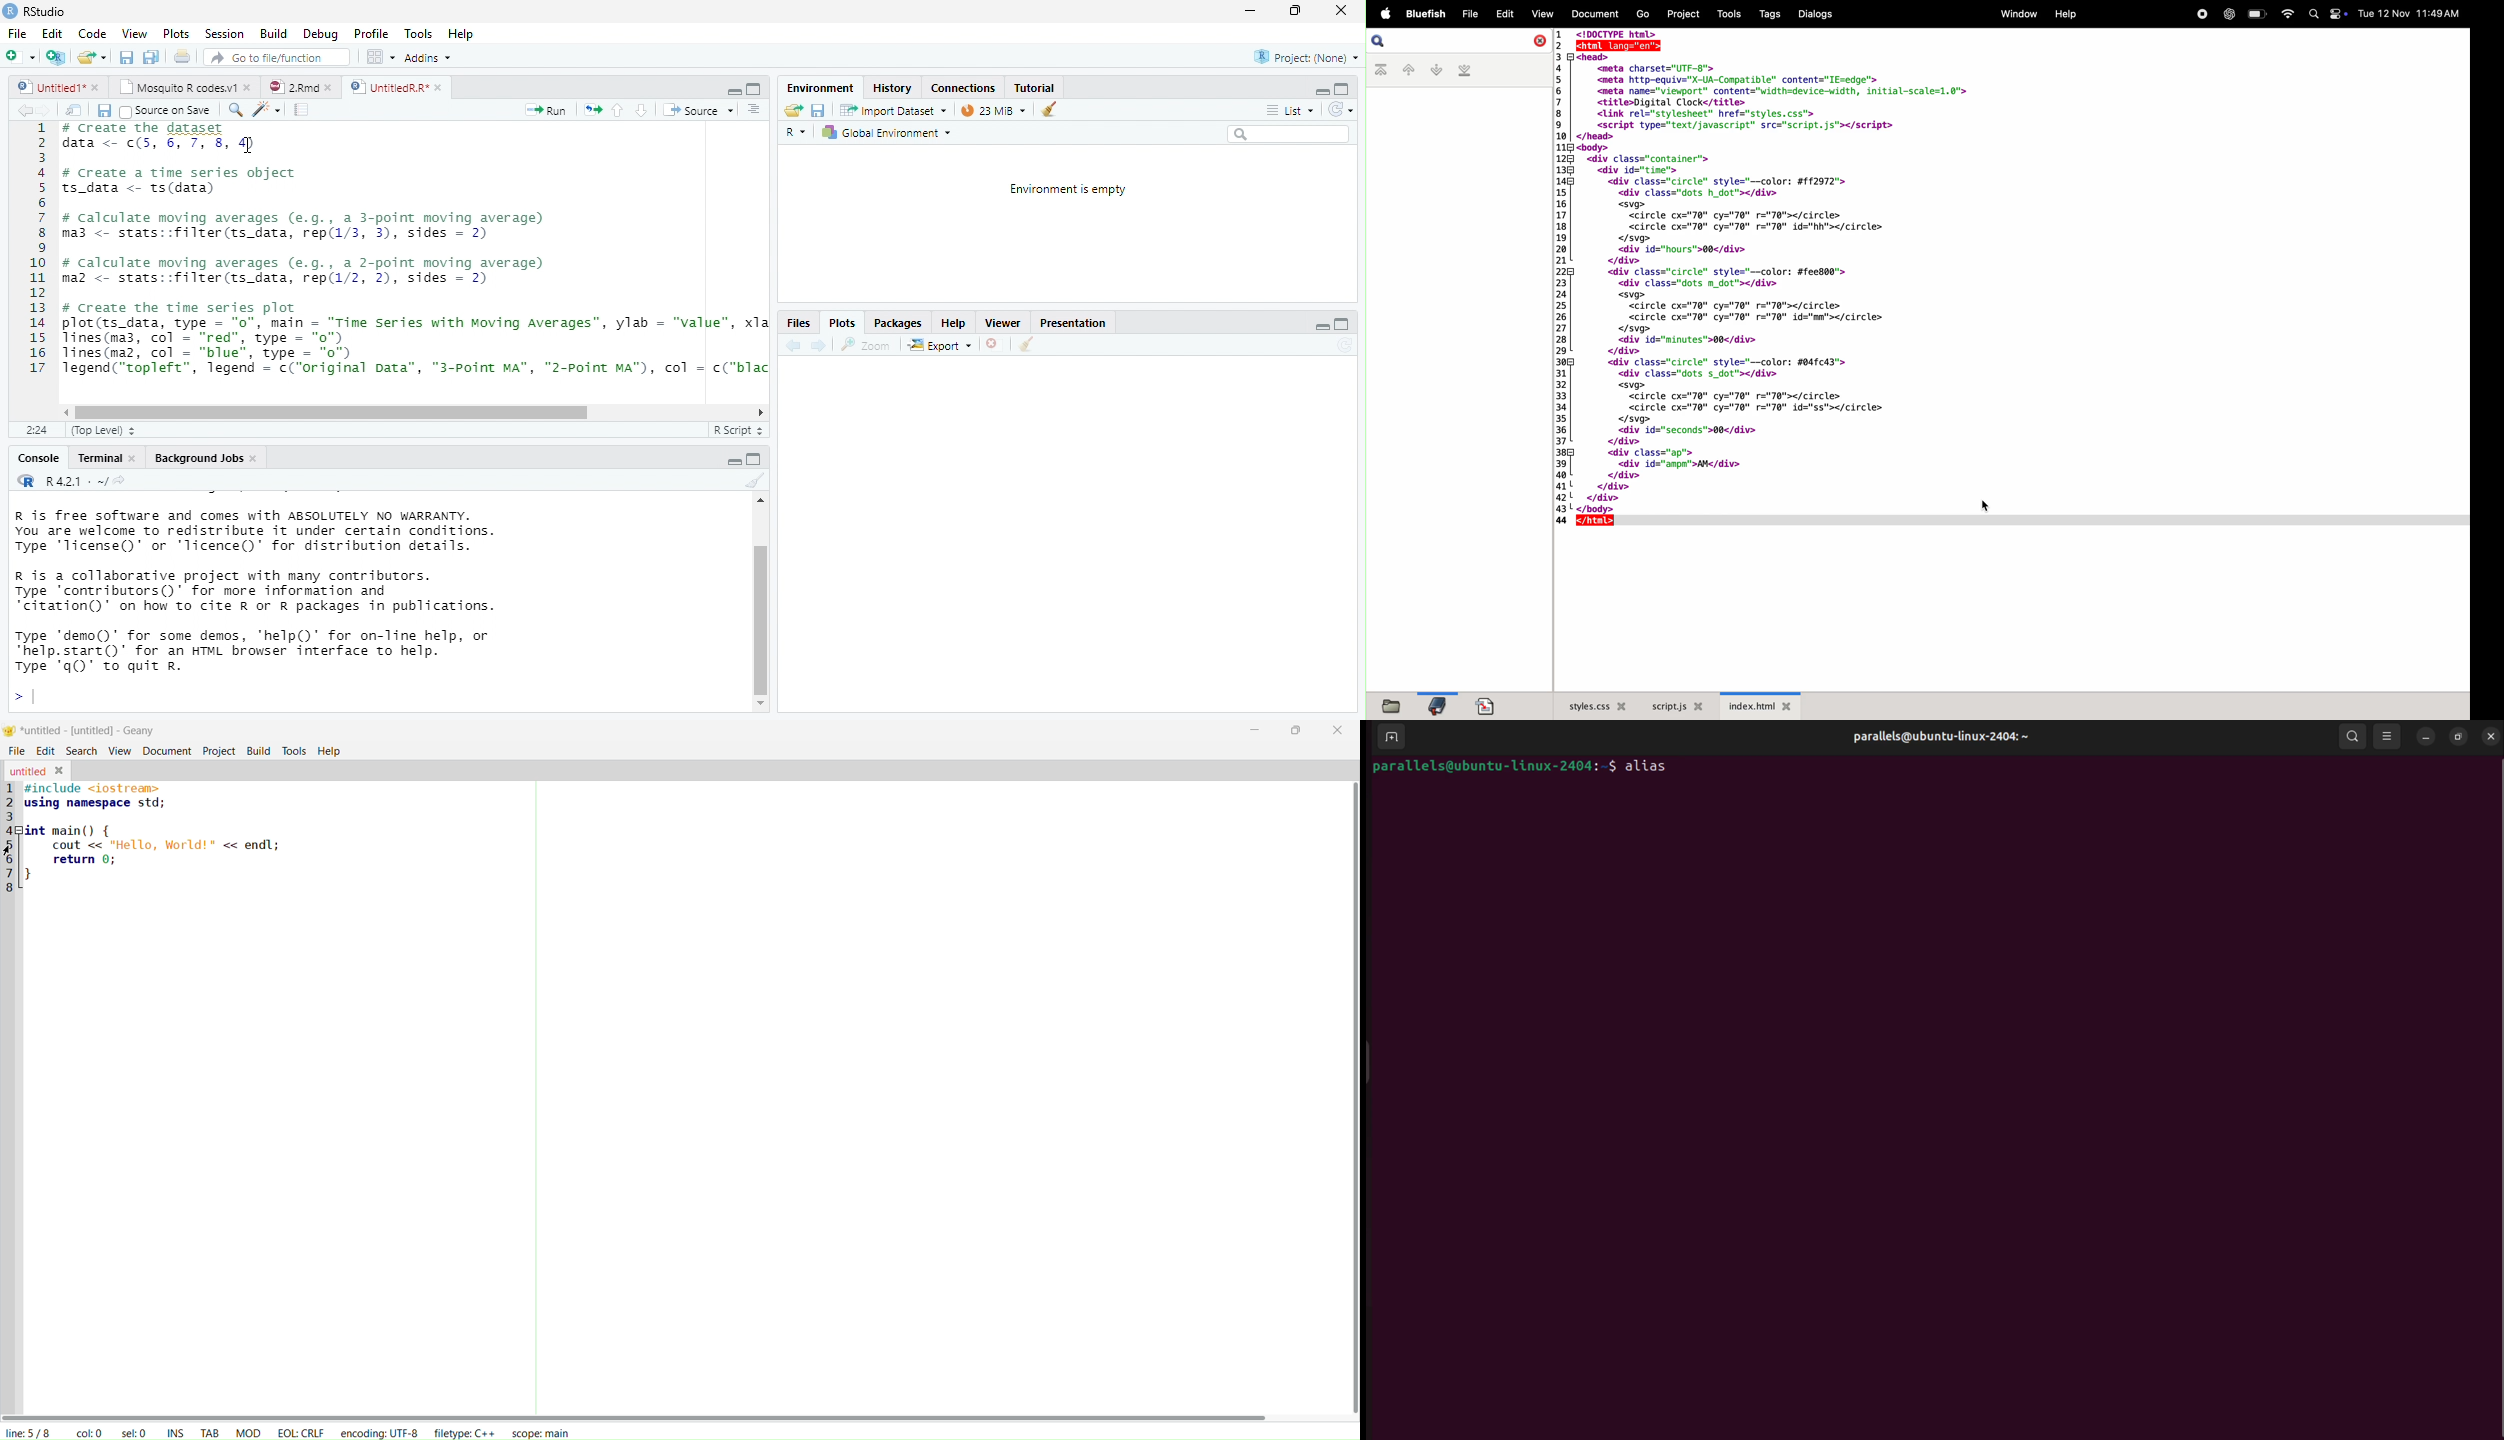 The image size is (2520, 1456). Describe the element at coordinates (898, 323) in the screenshot. I see `Packages` at that location.